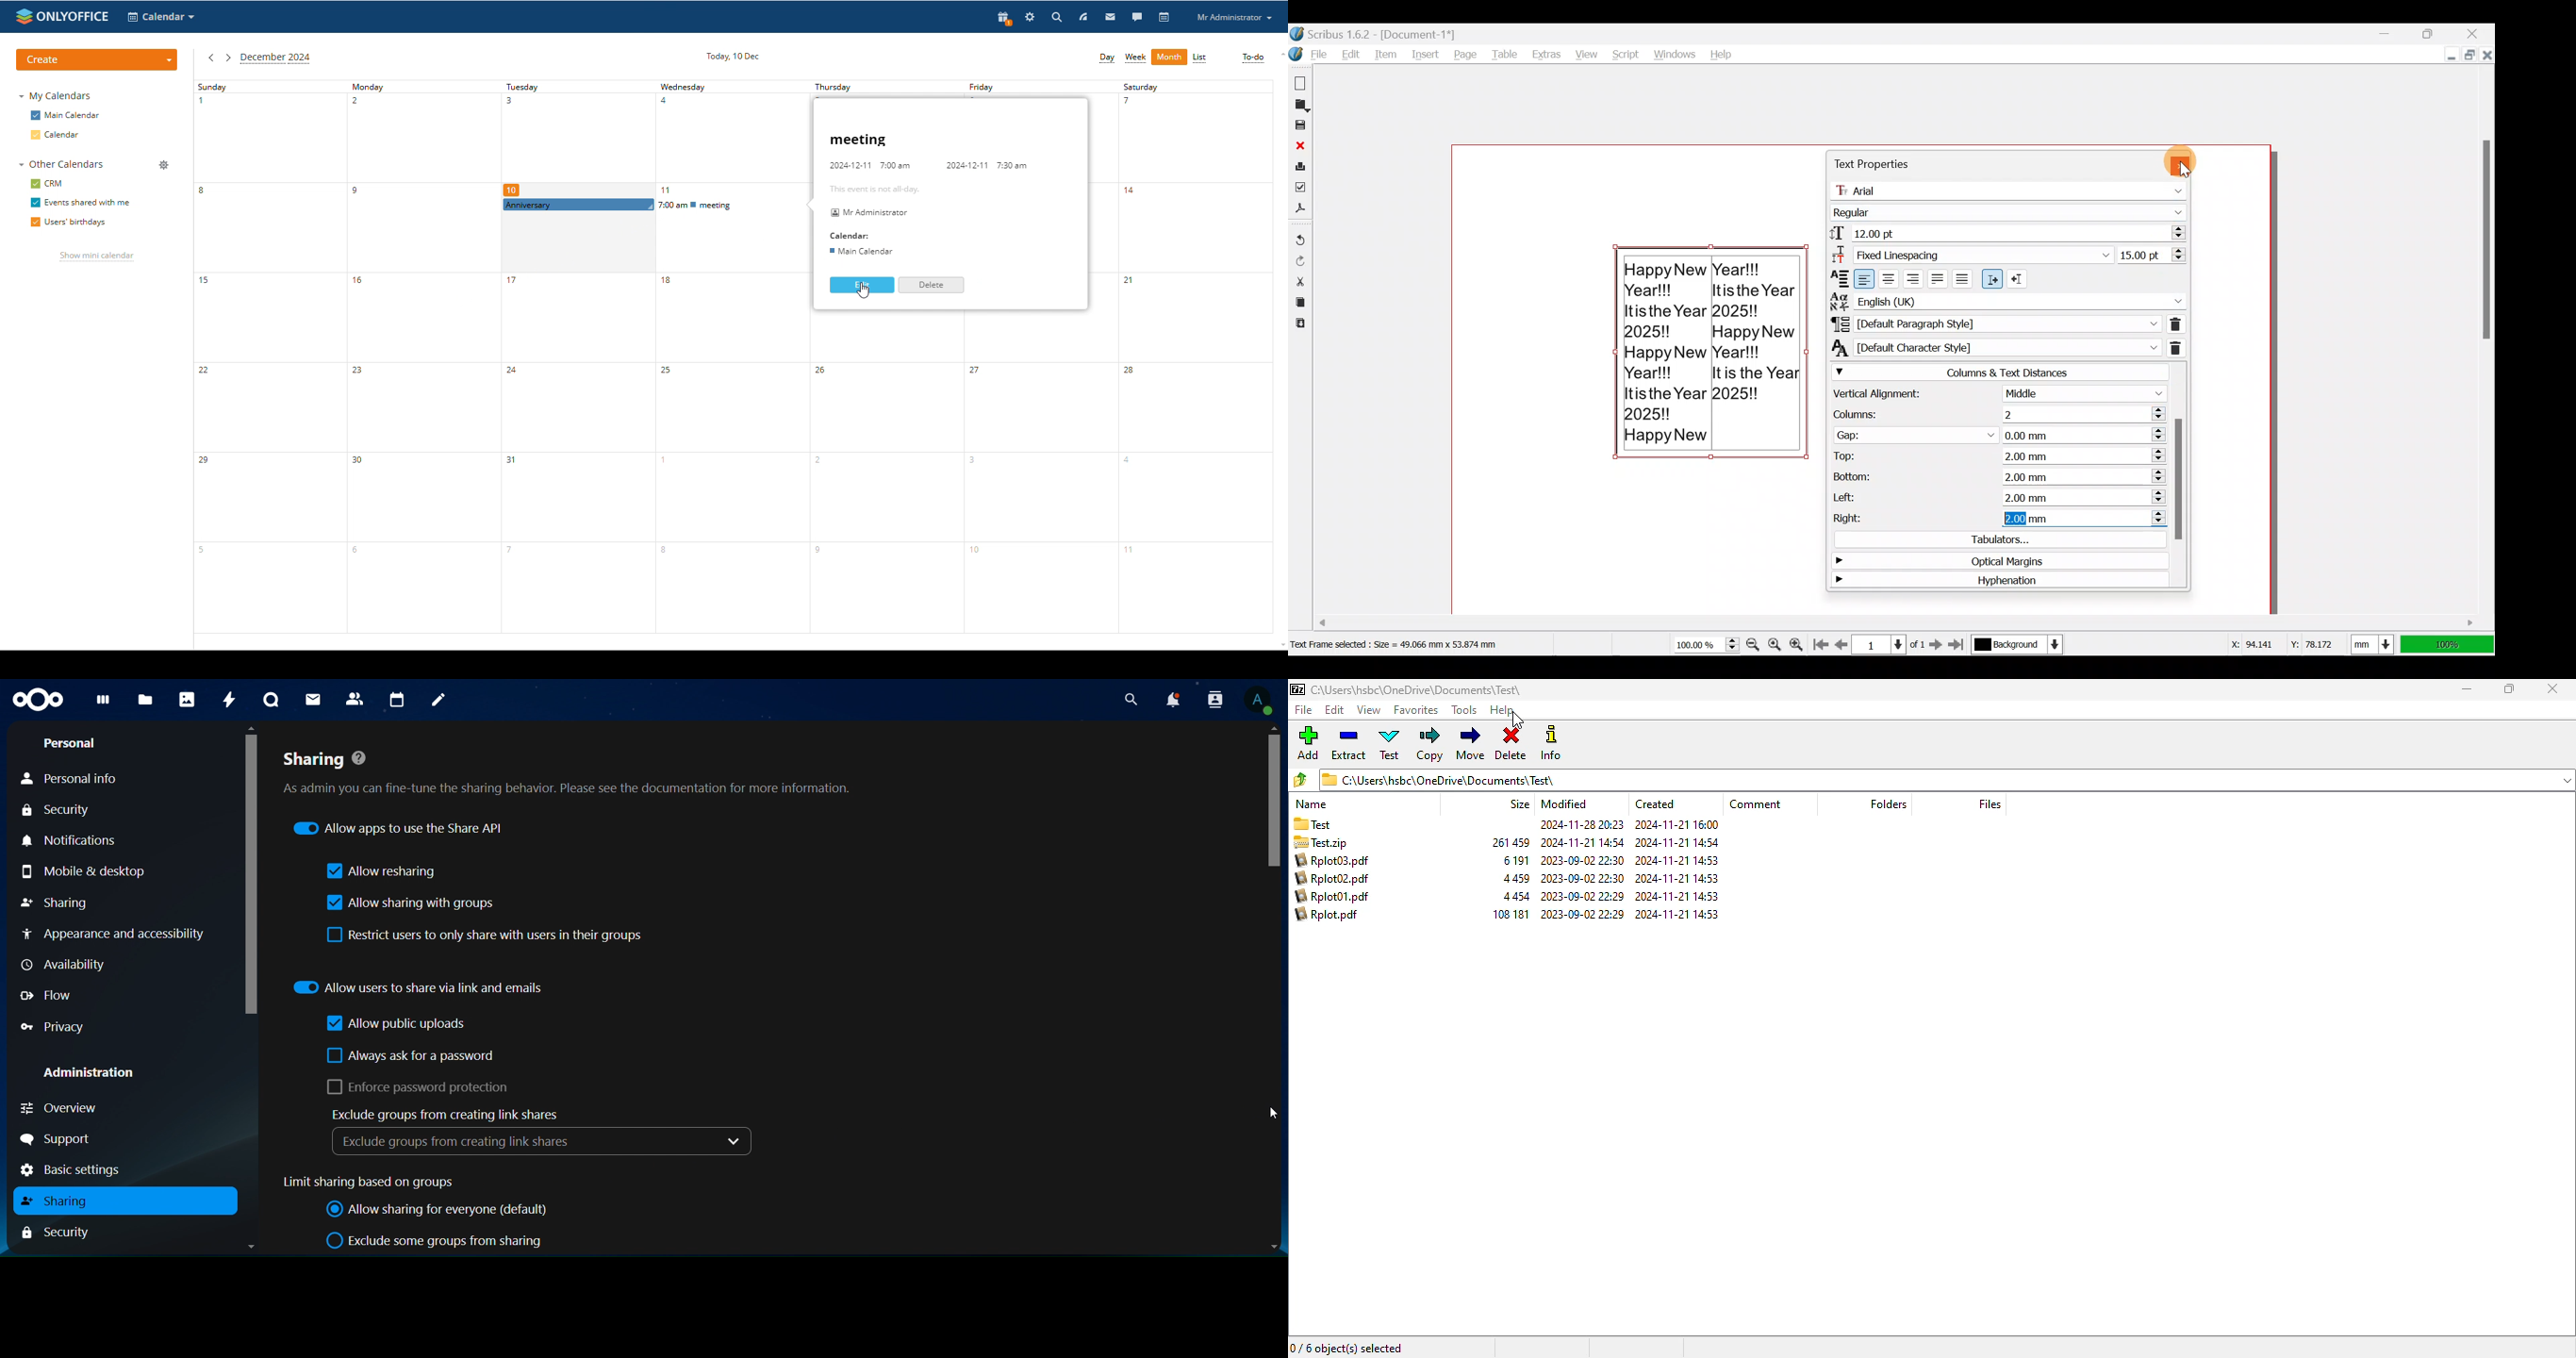 This screenshot has width=2576, height=1372. I want to click on Y-axis dimension values, so click(2318, 639).